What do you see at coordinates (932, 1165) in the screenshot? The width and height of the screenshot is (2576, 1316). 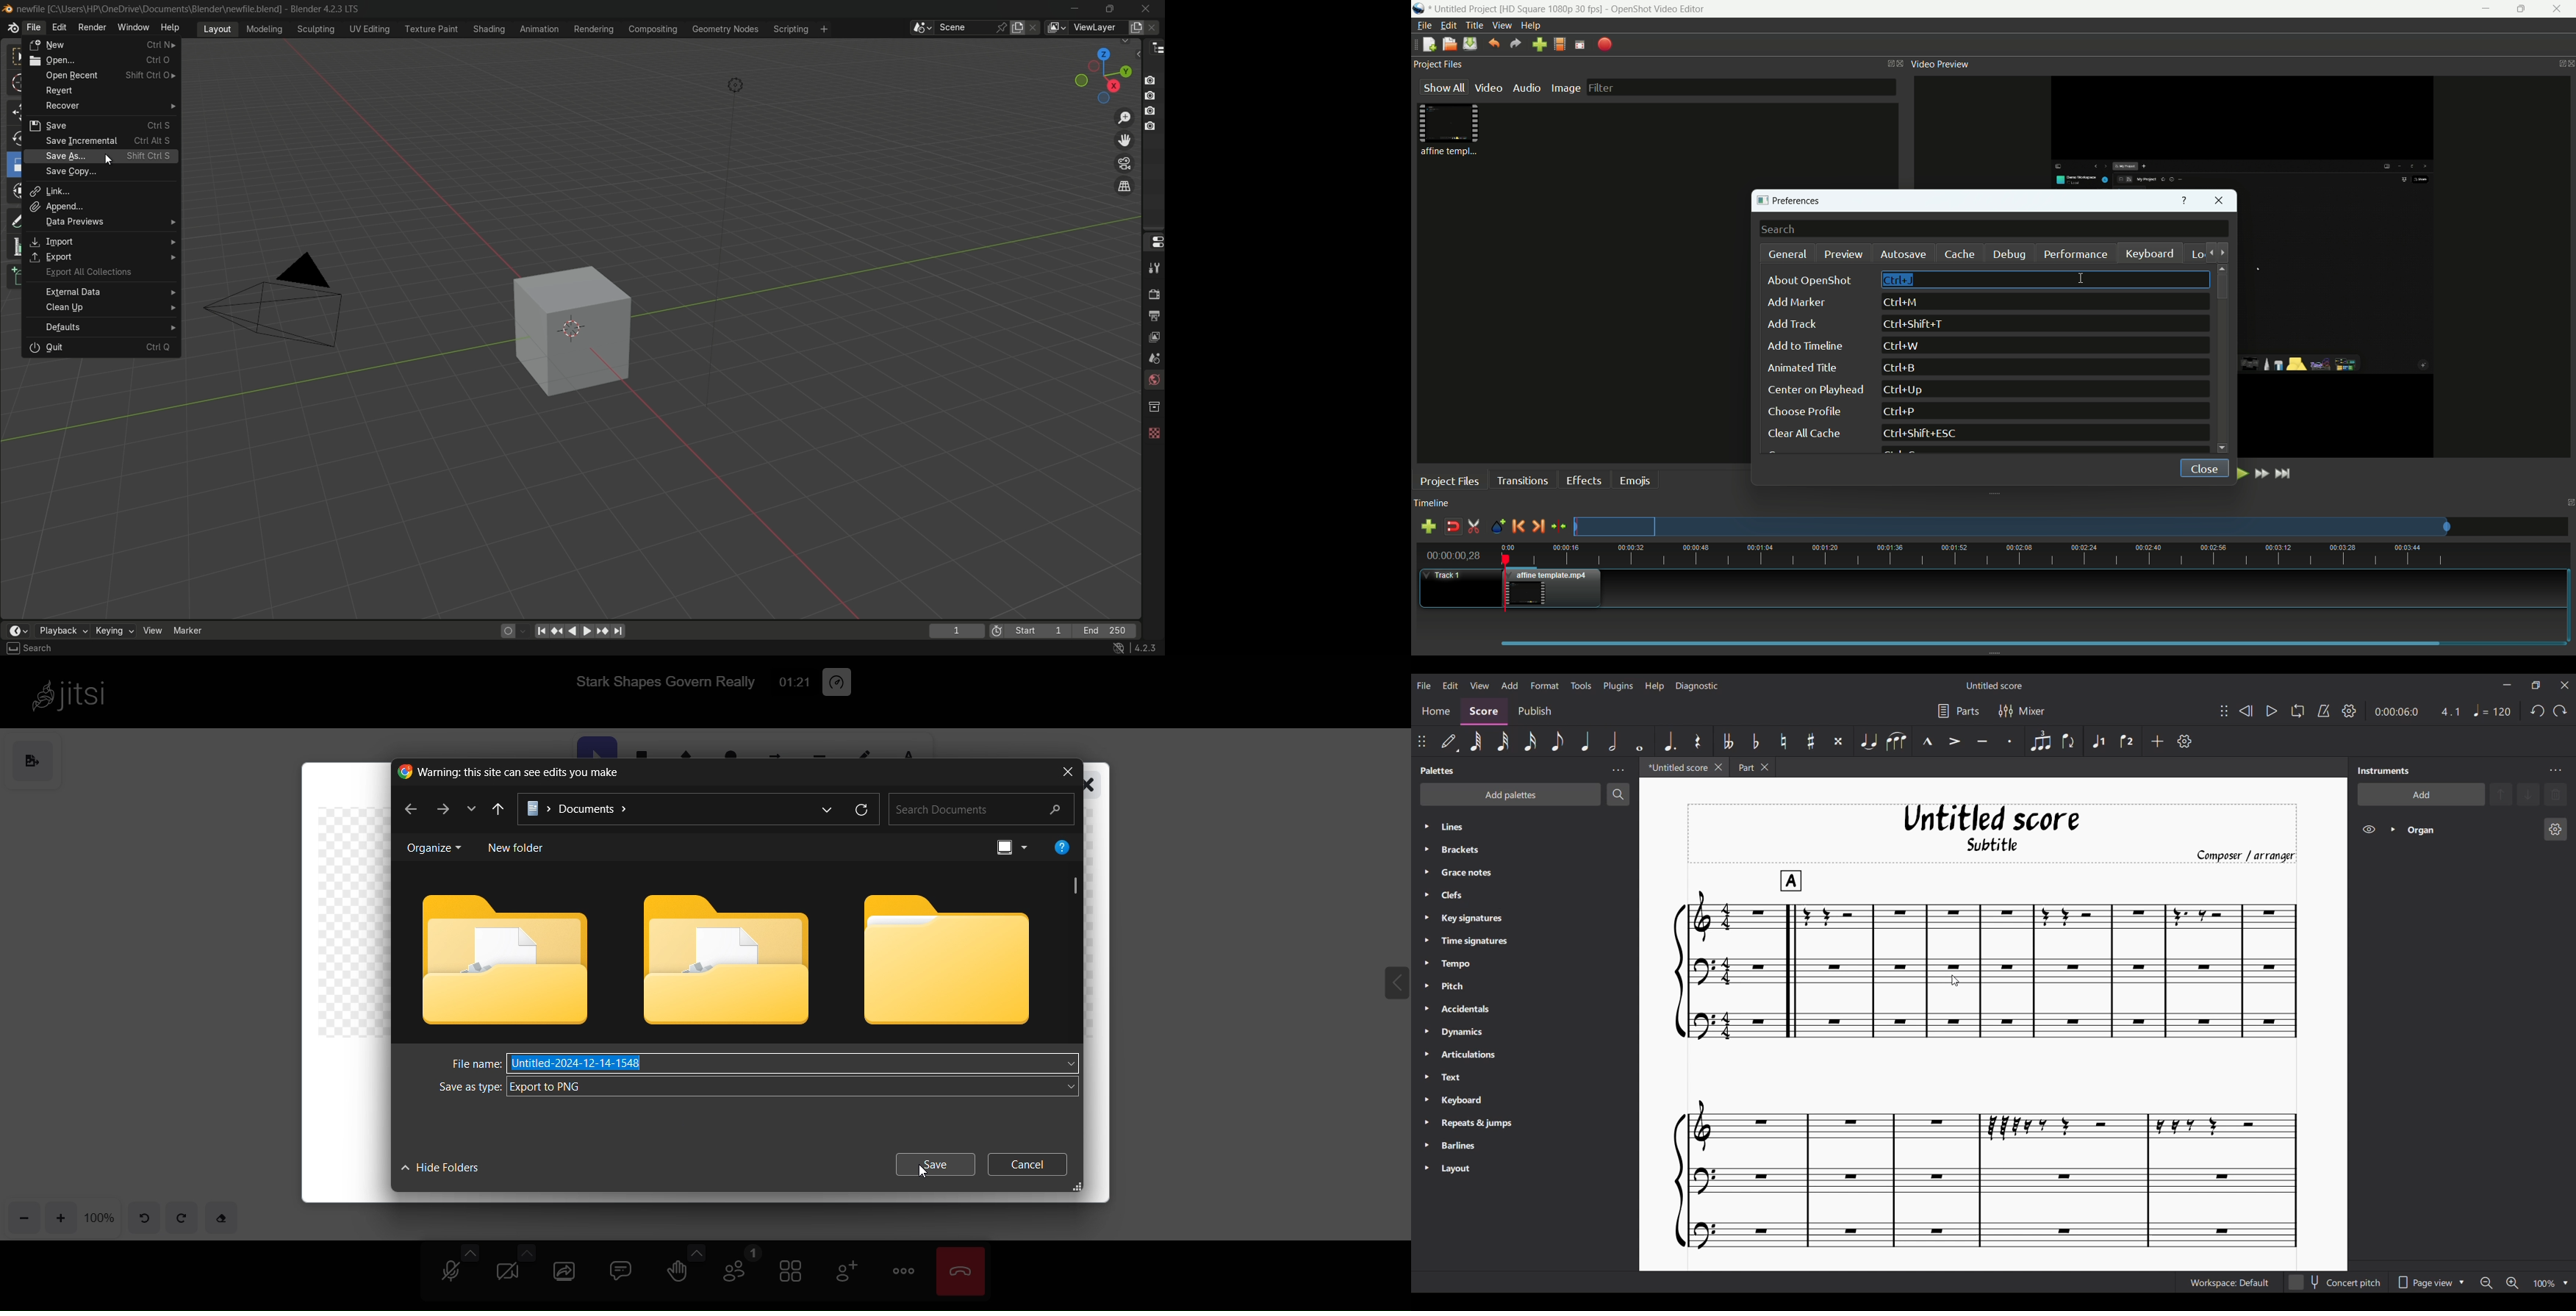 I see `save` at bounding box center [932, 1165].